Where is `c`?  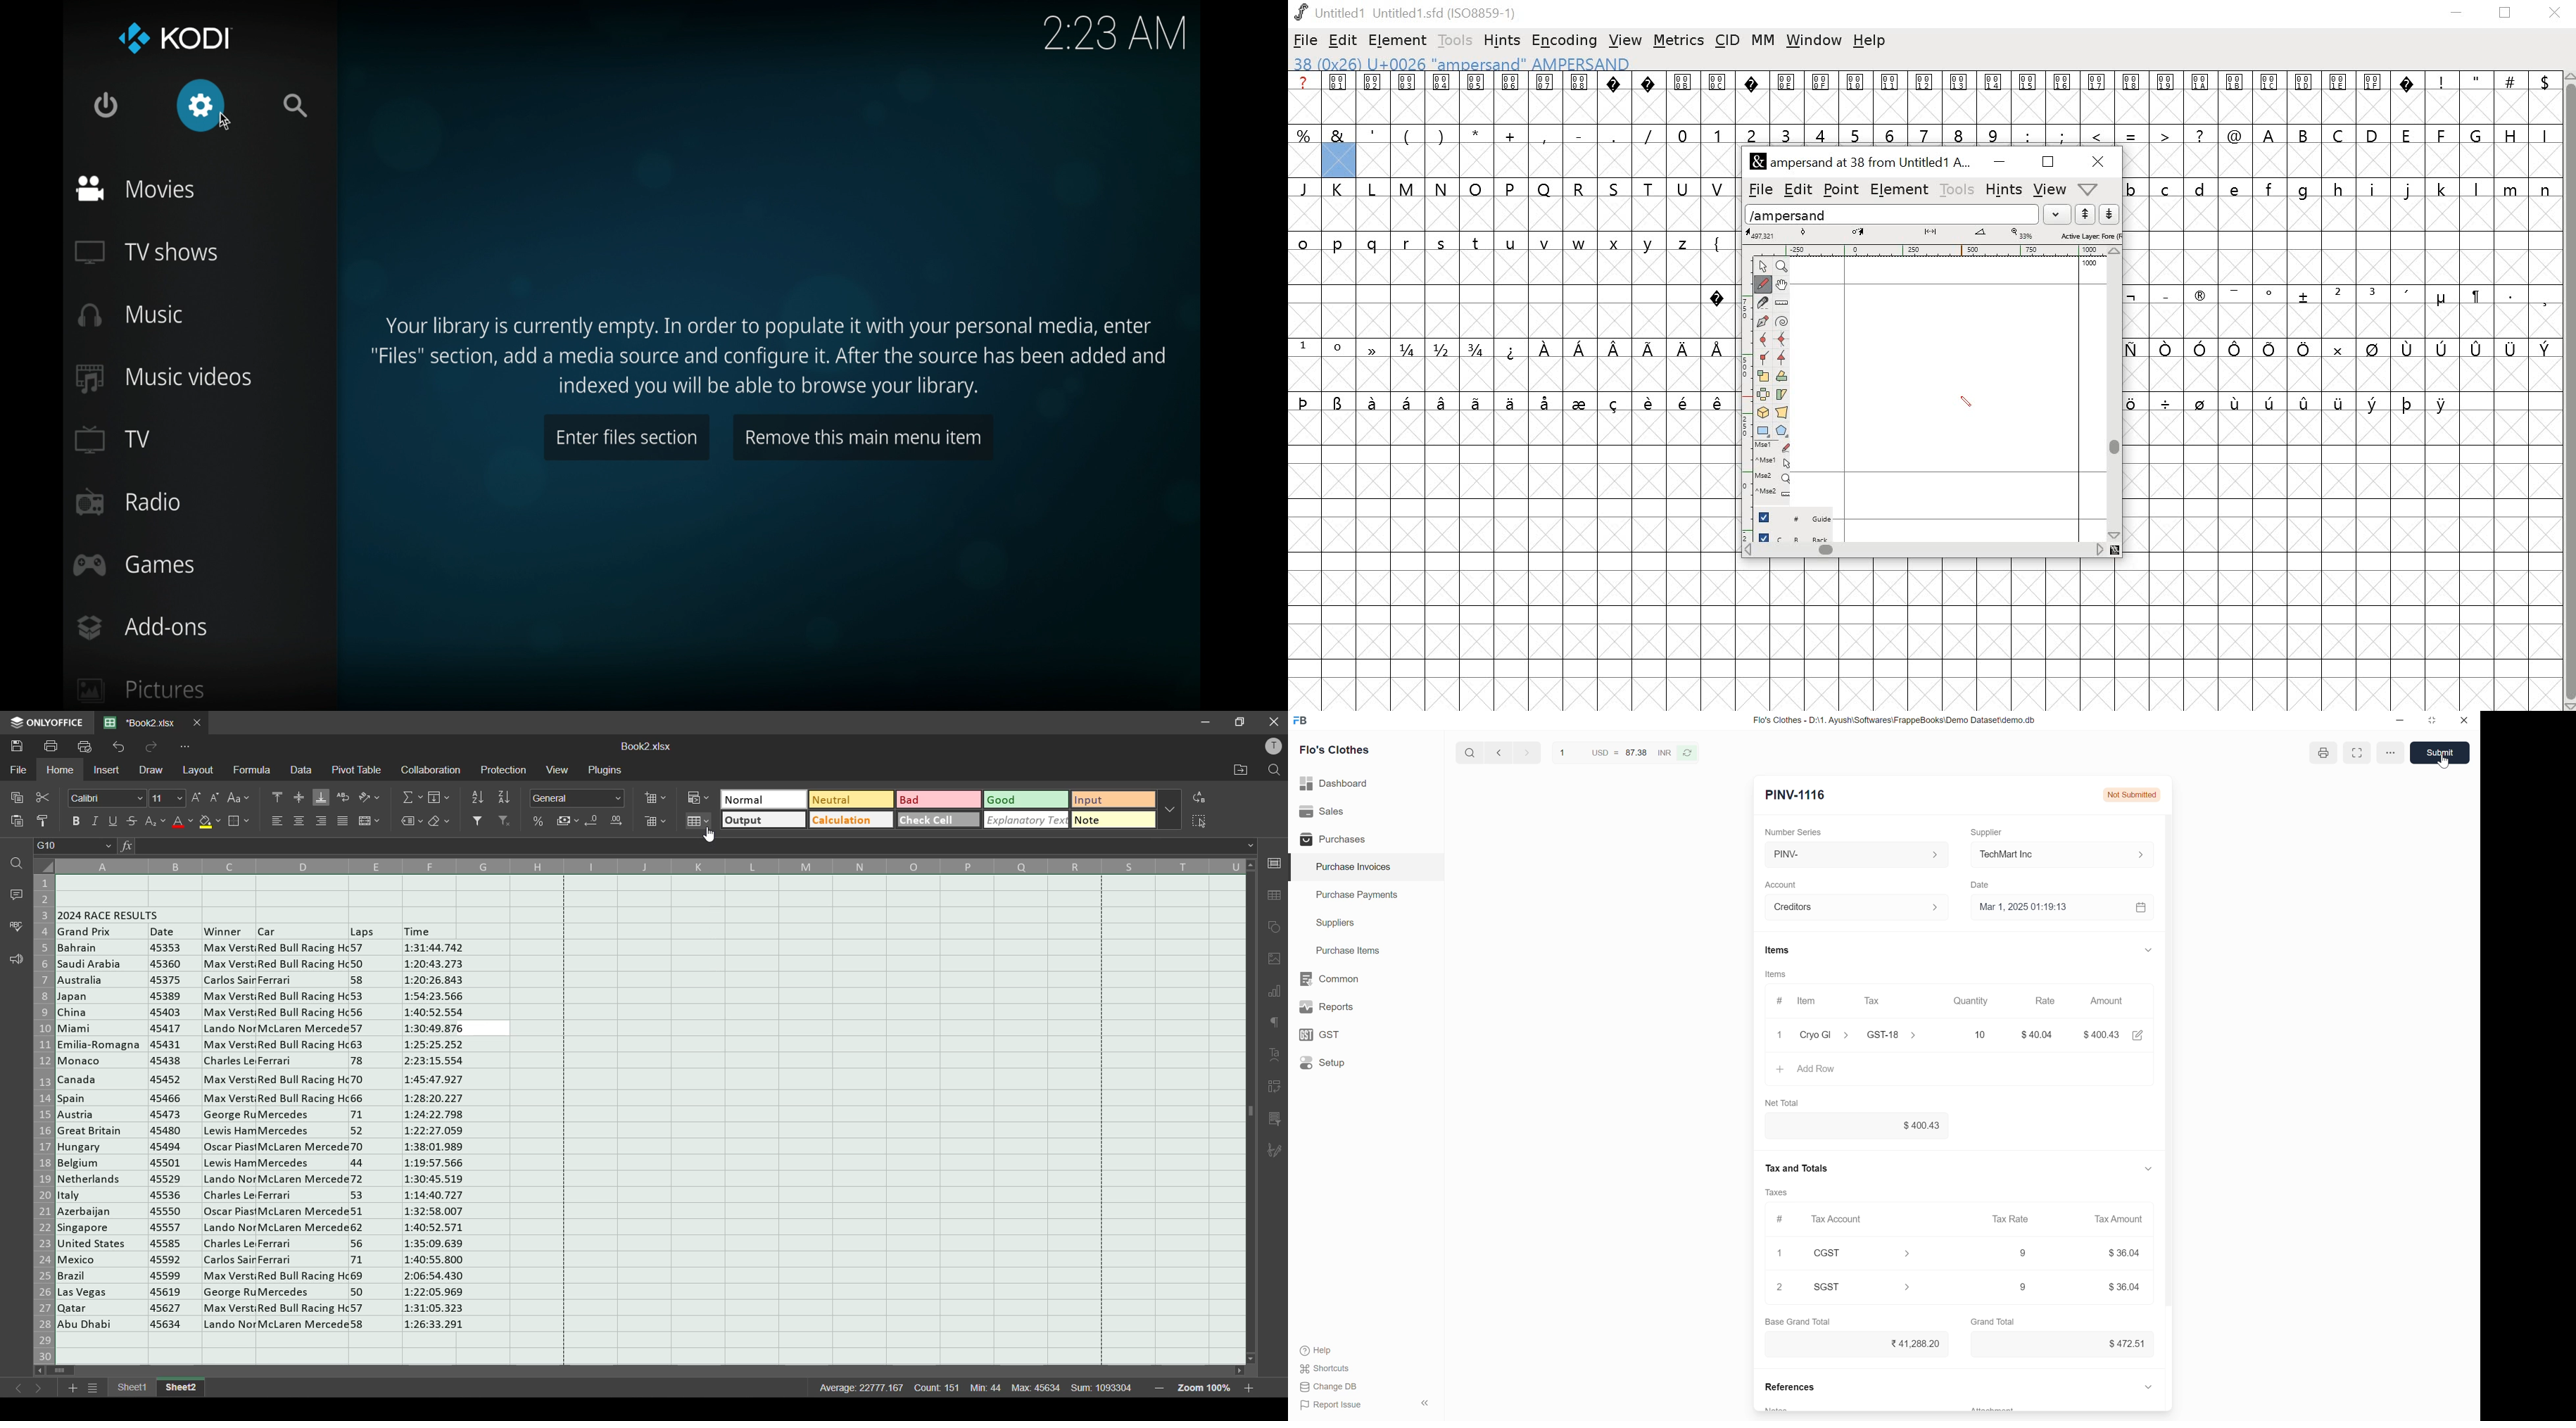
c is located at coordinates (2167, 189).